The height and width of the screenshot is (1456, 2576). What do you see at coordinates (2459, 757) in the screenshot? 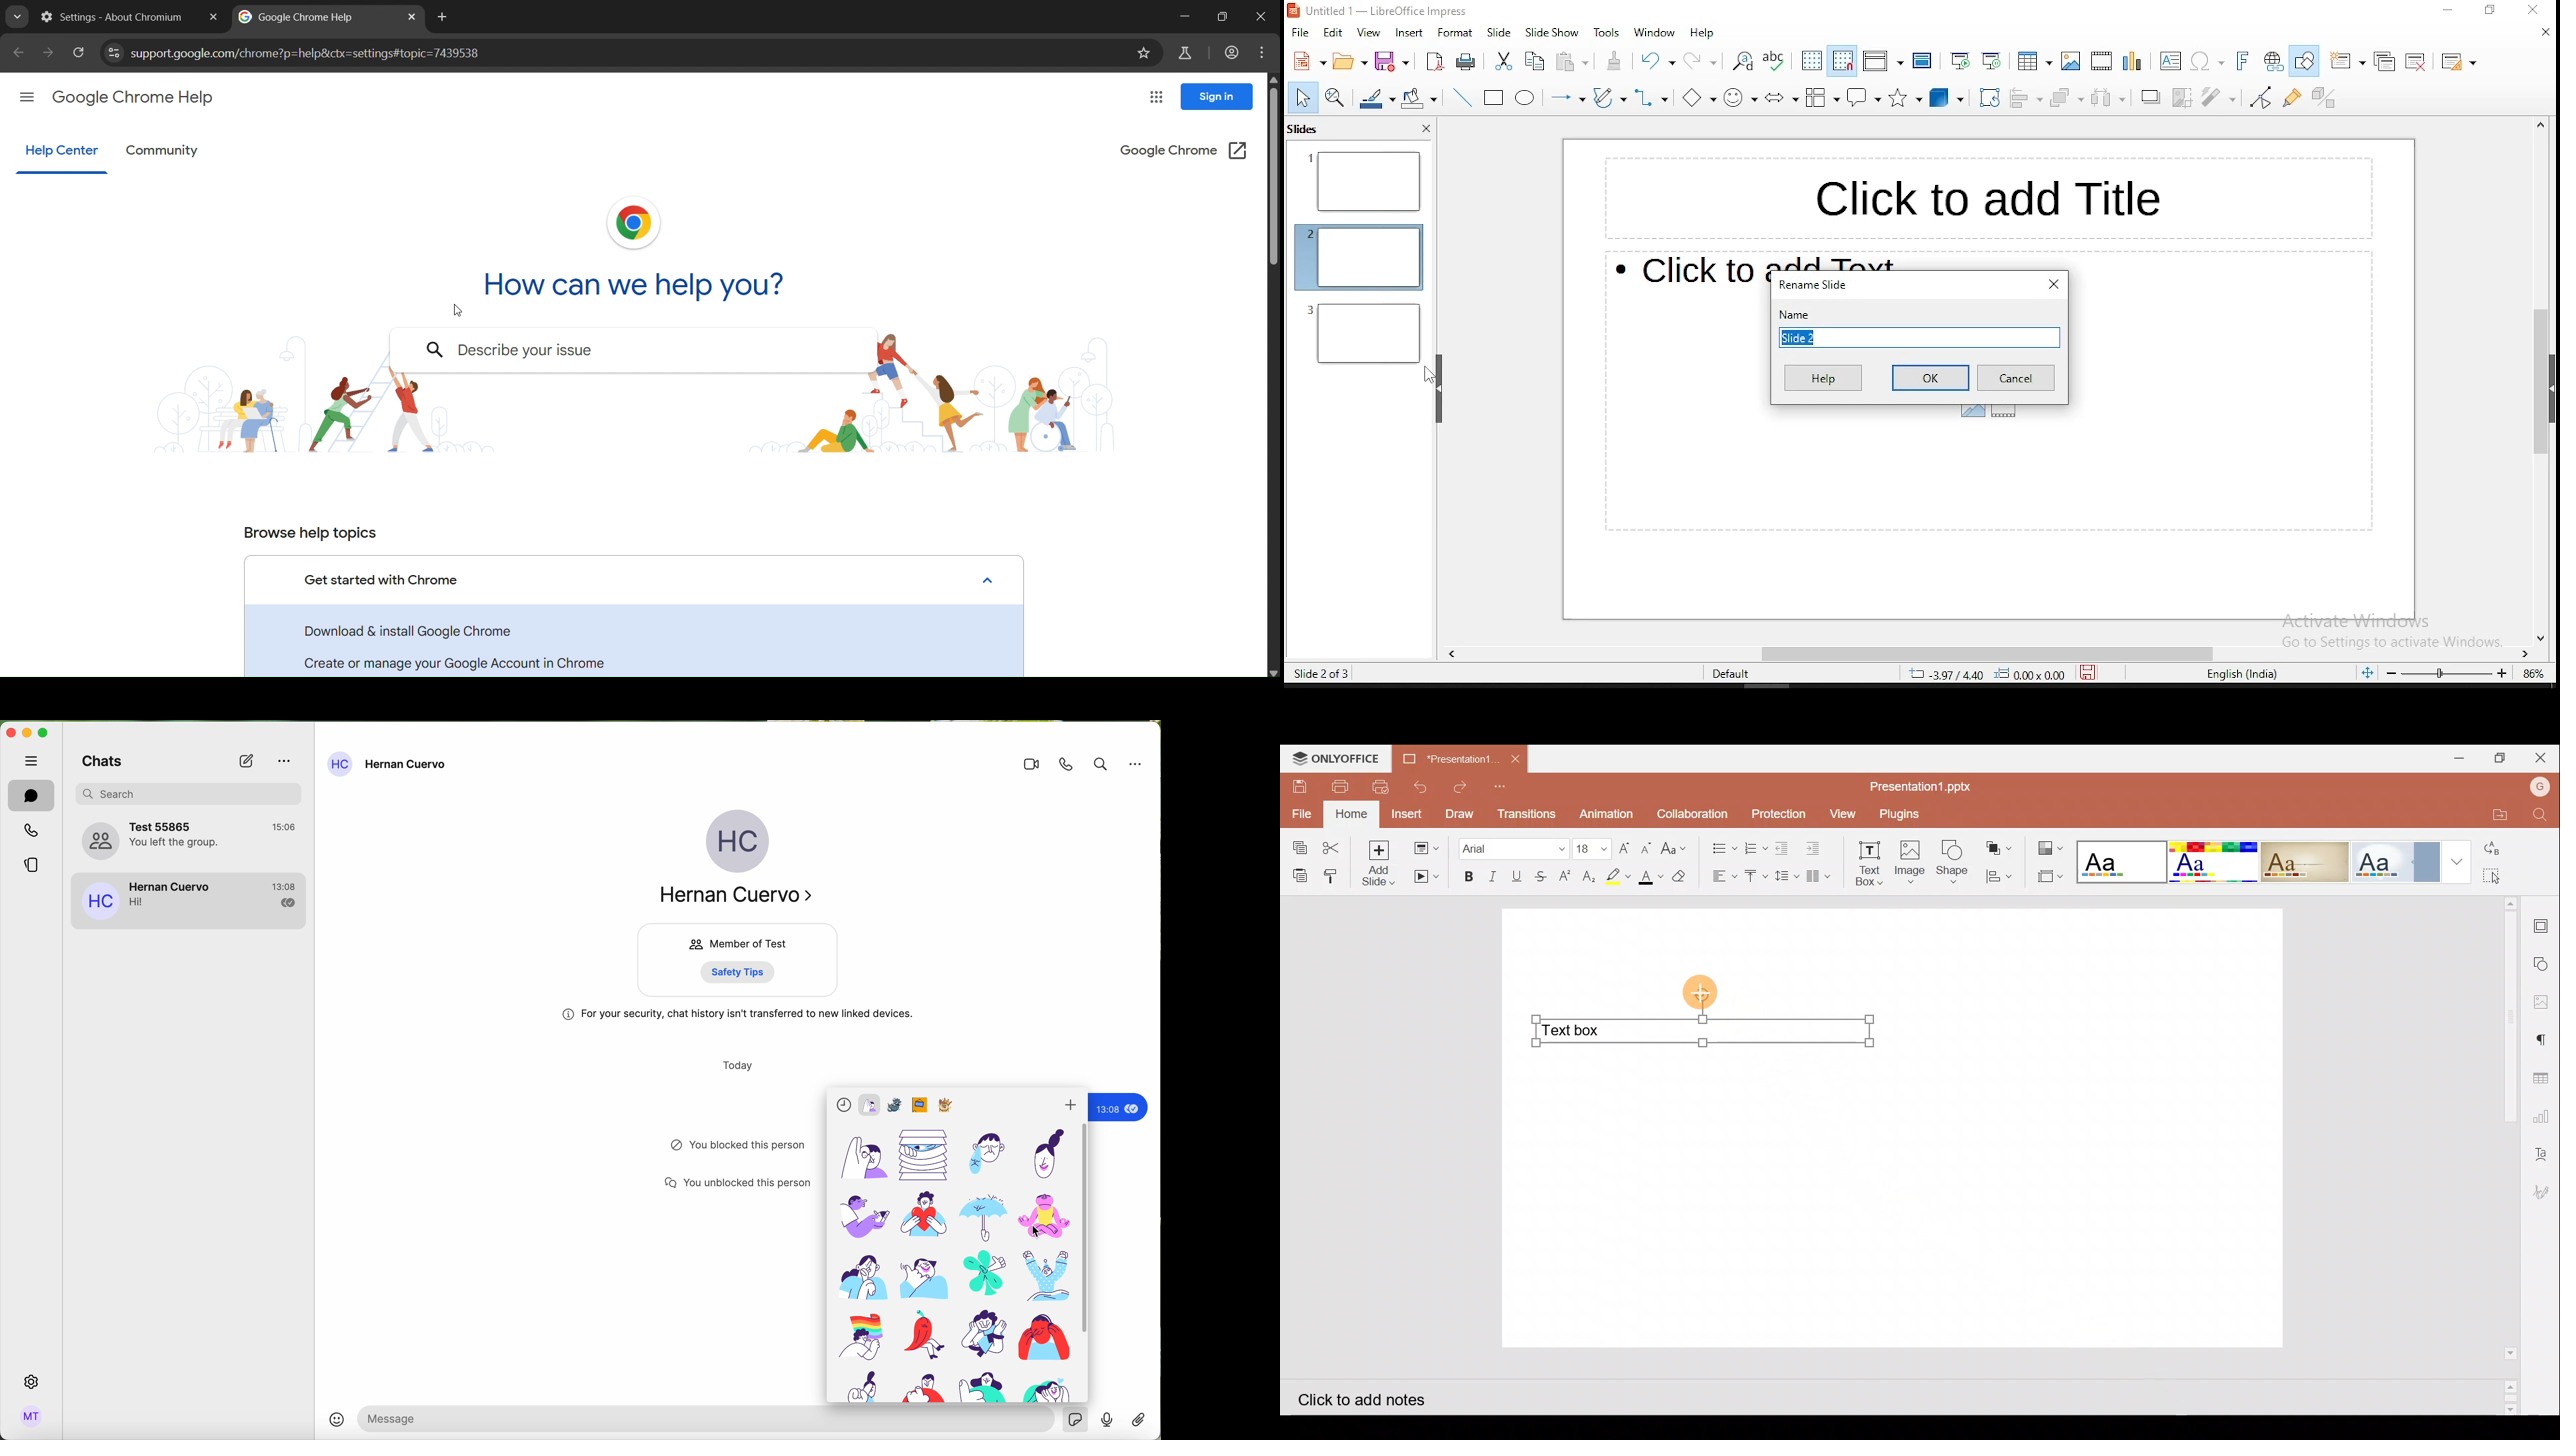
I see `Minimize` at bounding box center [2459, 757].